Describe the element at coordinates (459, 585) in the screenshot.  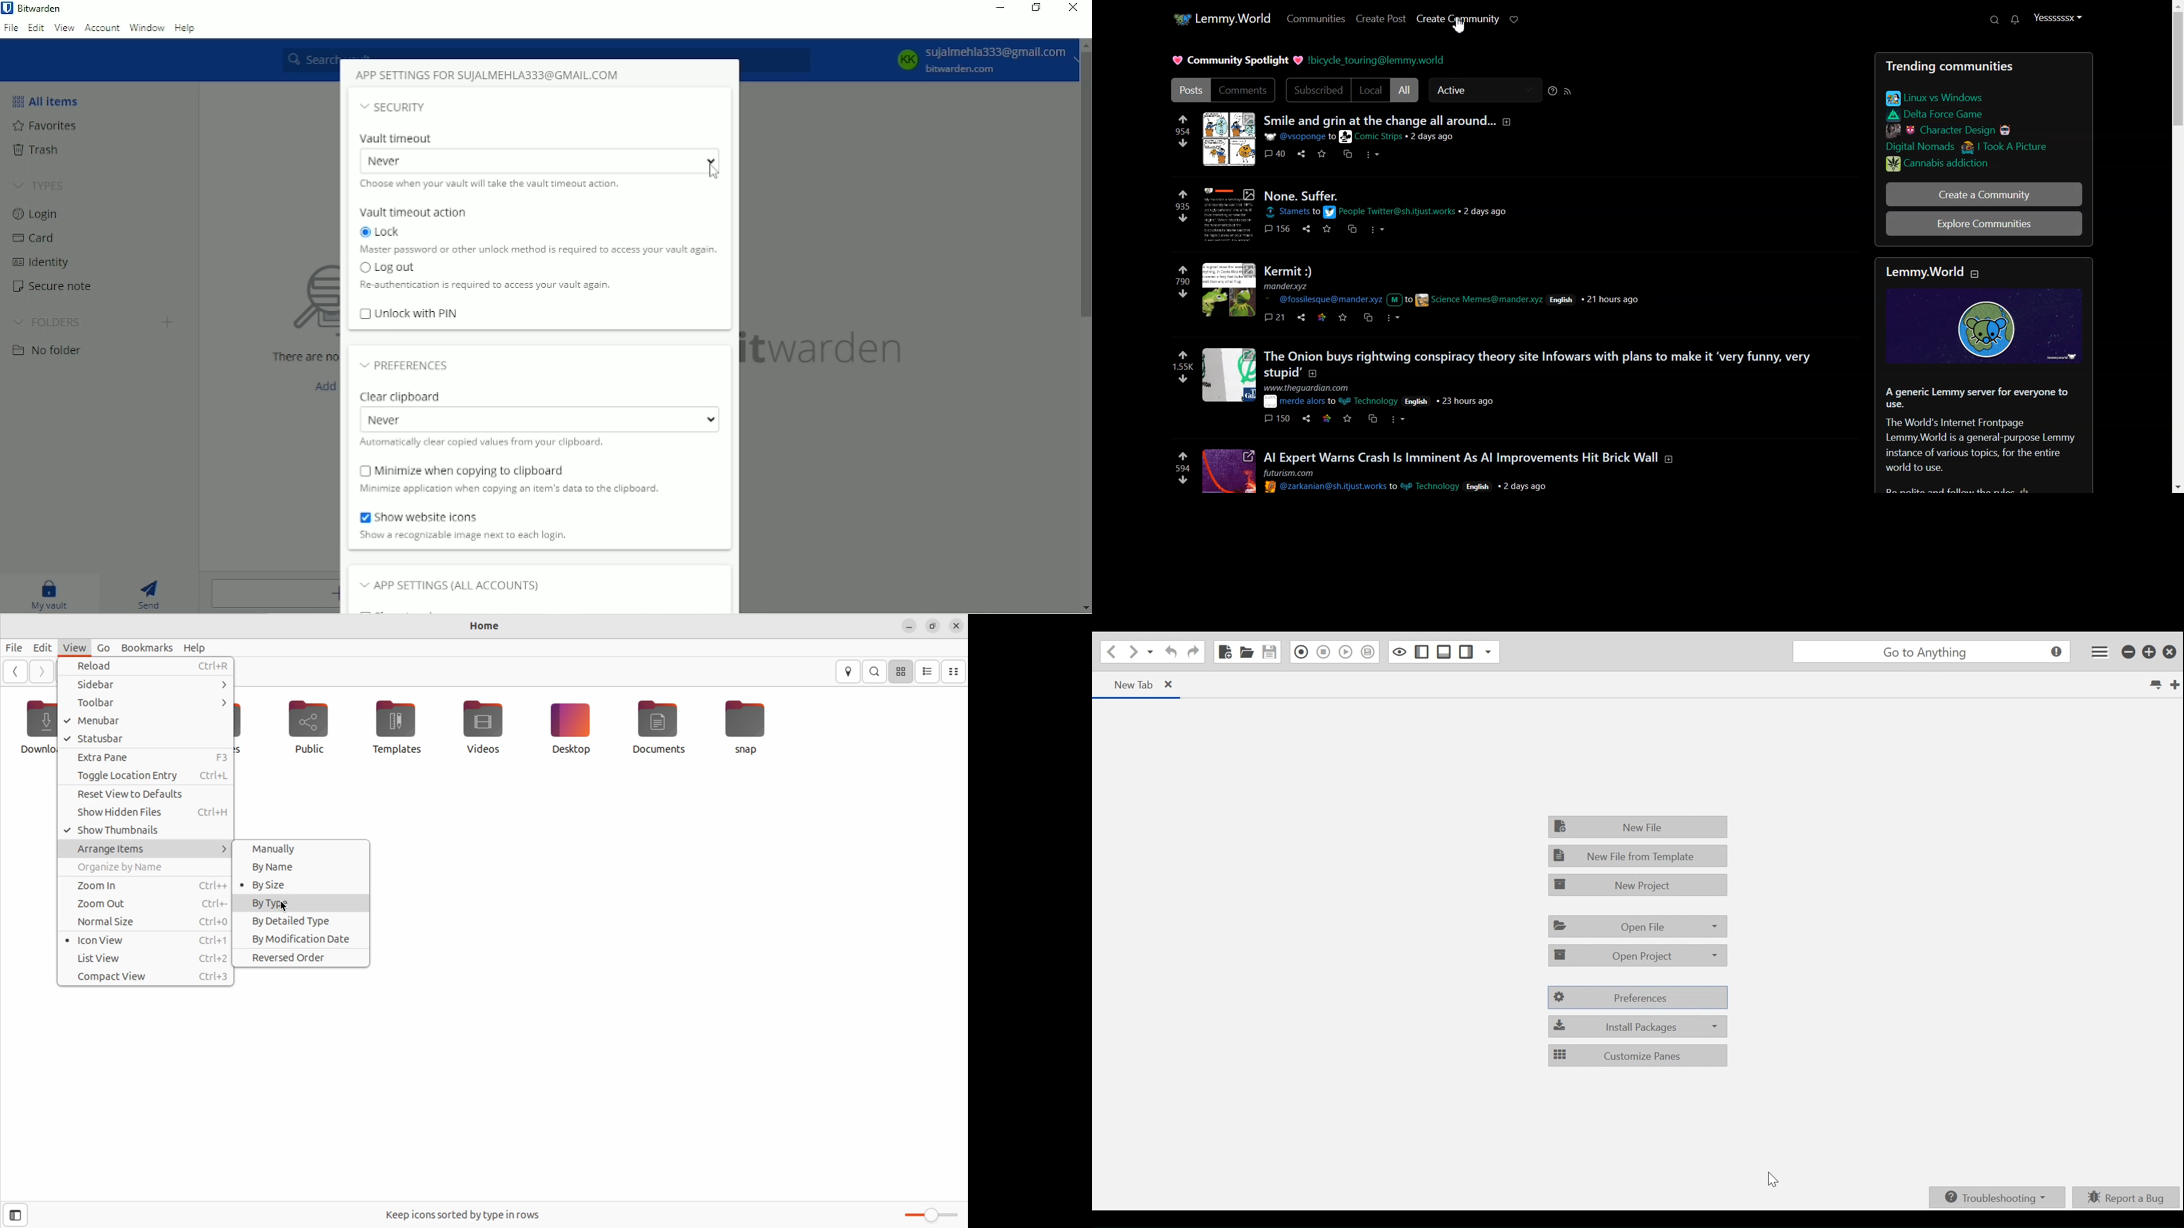
I see `App settings (ALL ACCOUNTS)` at that location.